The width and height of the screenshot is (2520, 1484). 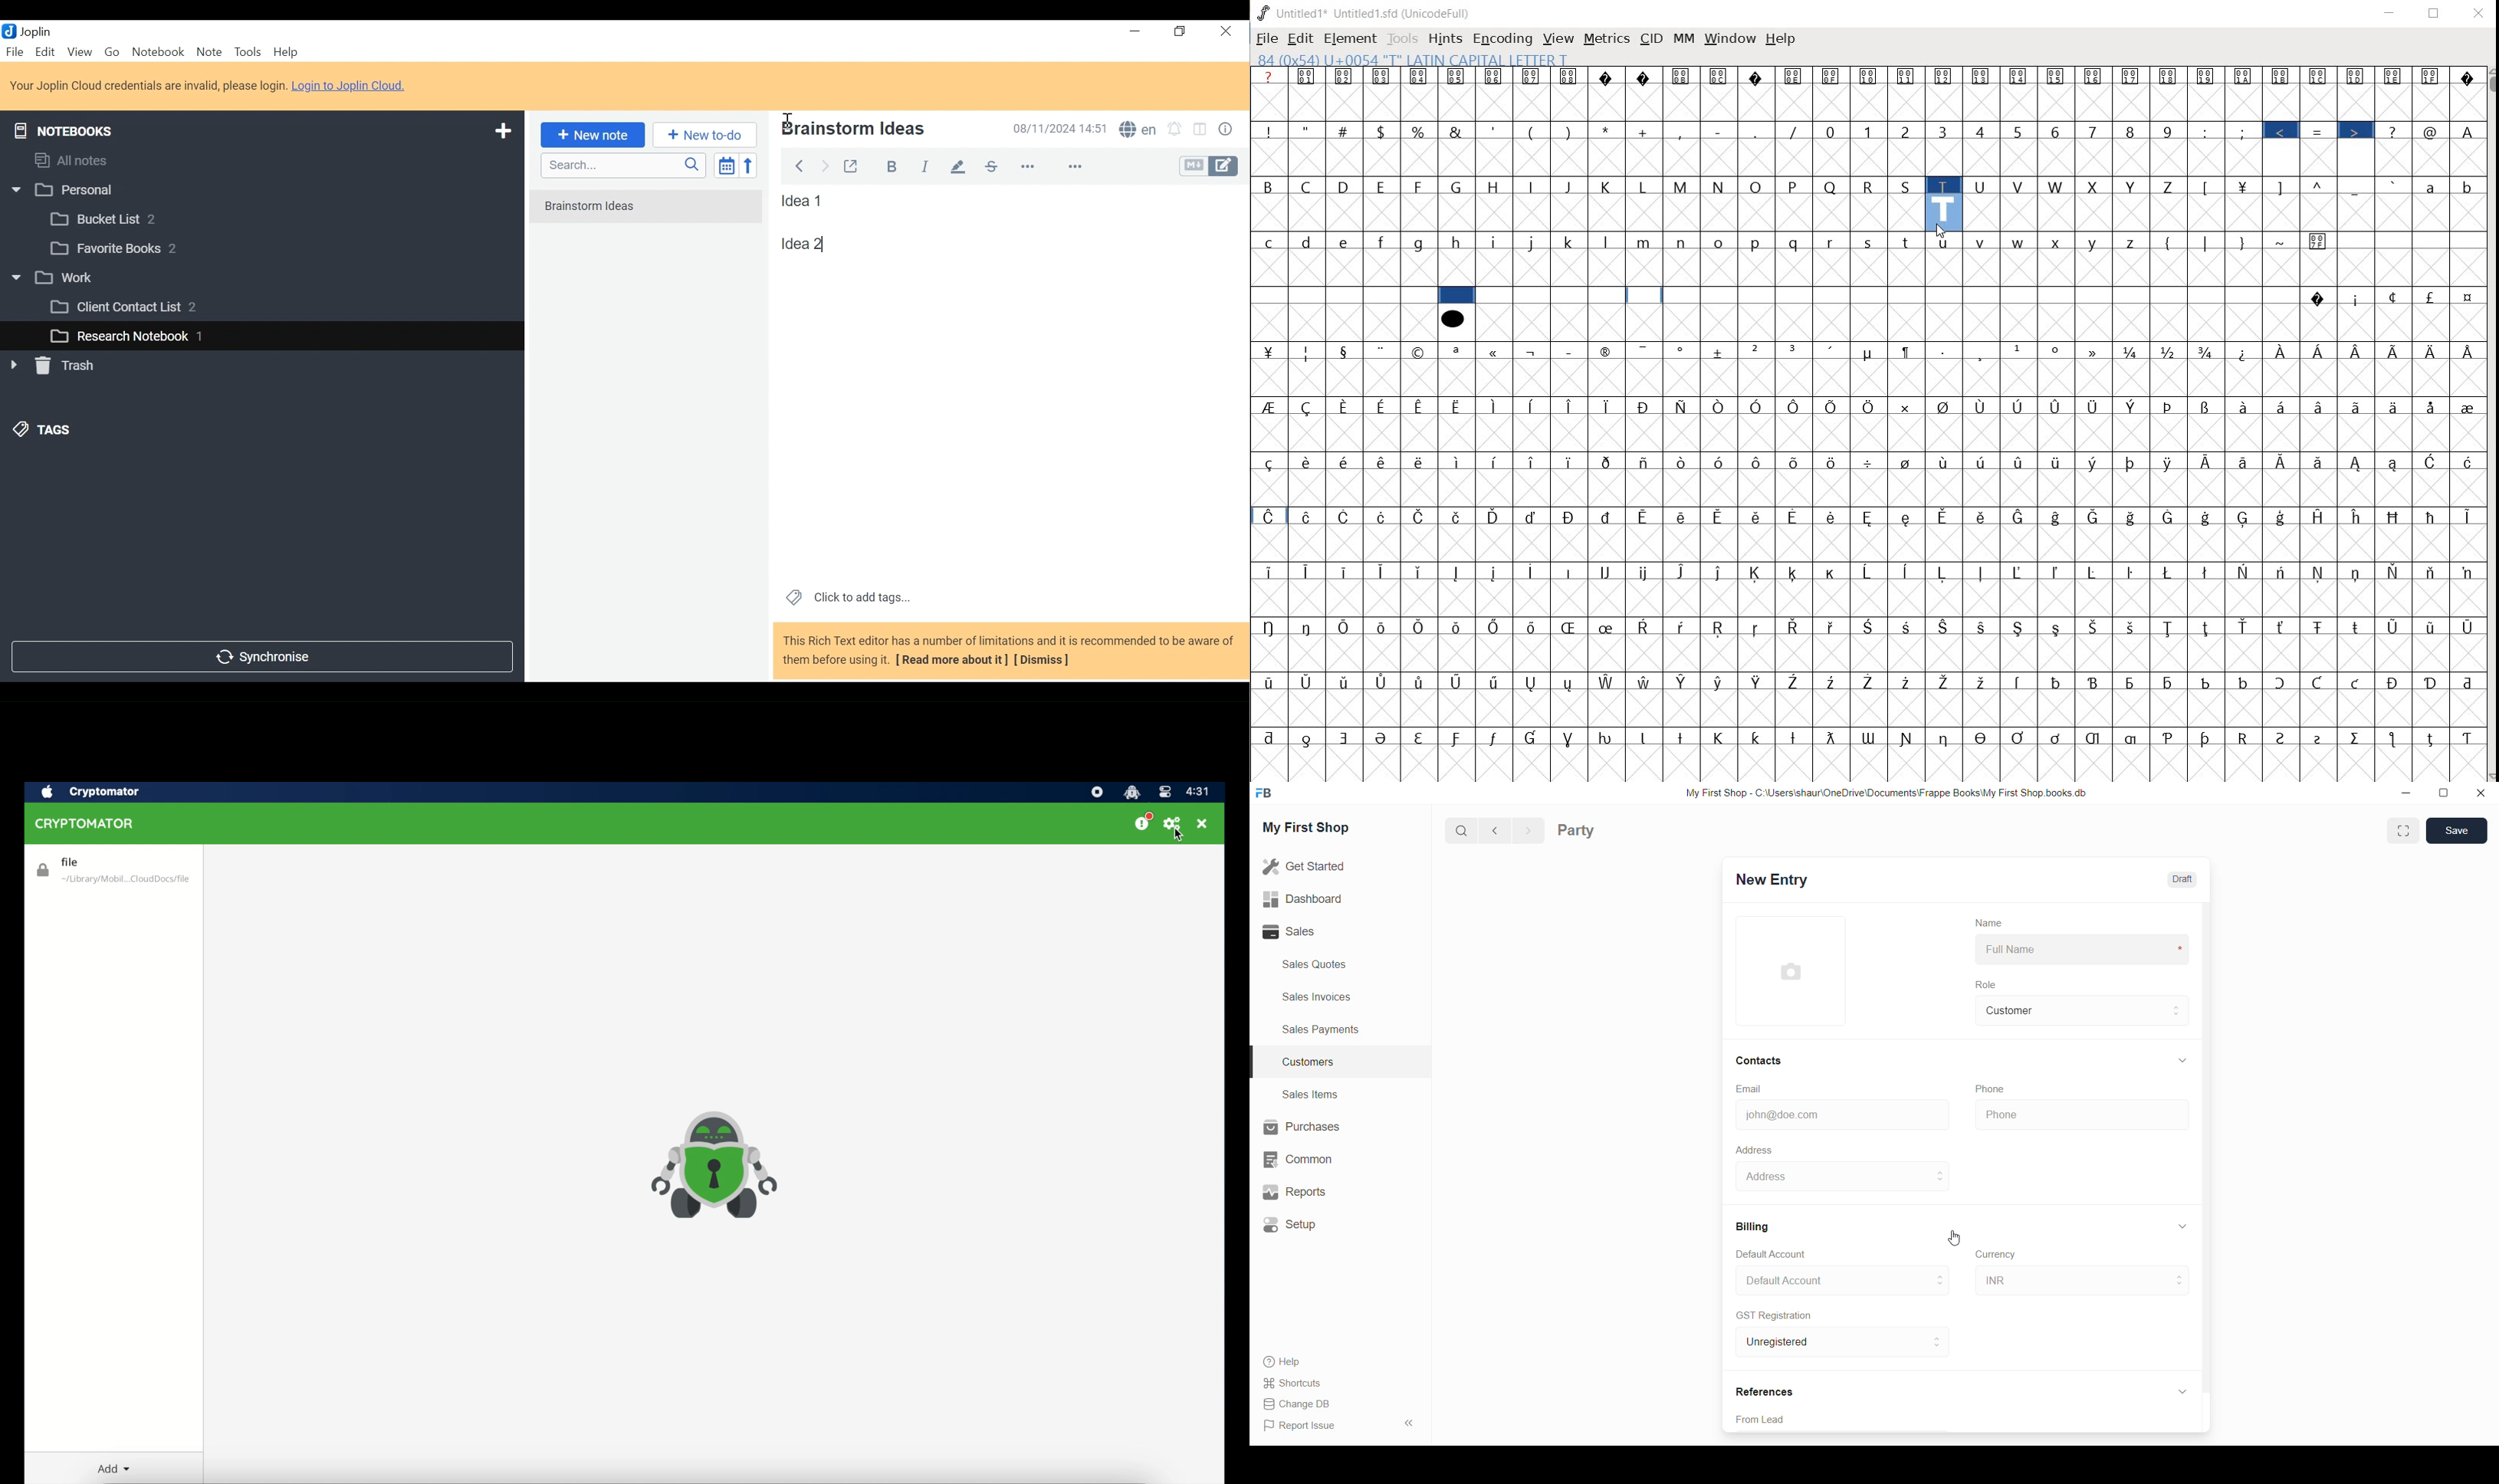 What do you see at coordinates (1009, 651) in the screenshot?
I see `This Rich Text editor has a number of limitations and it is recommended to be aware of
them before using it. [ Read more about it] [Dismiss]` at bounding box center [1009, 651].